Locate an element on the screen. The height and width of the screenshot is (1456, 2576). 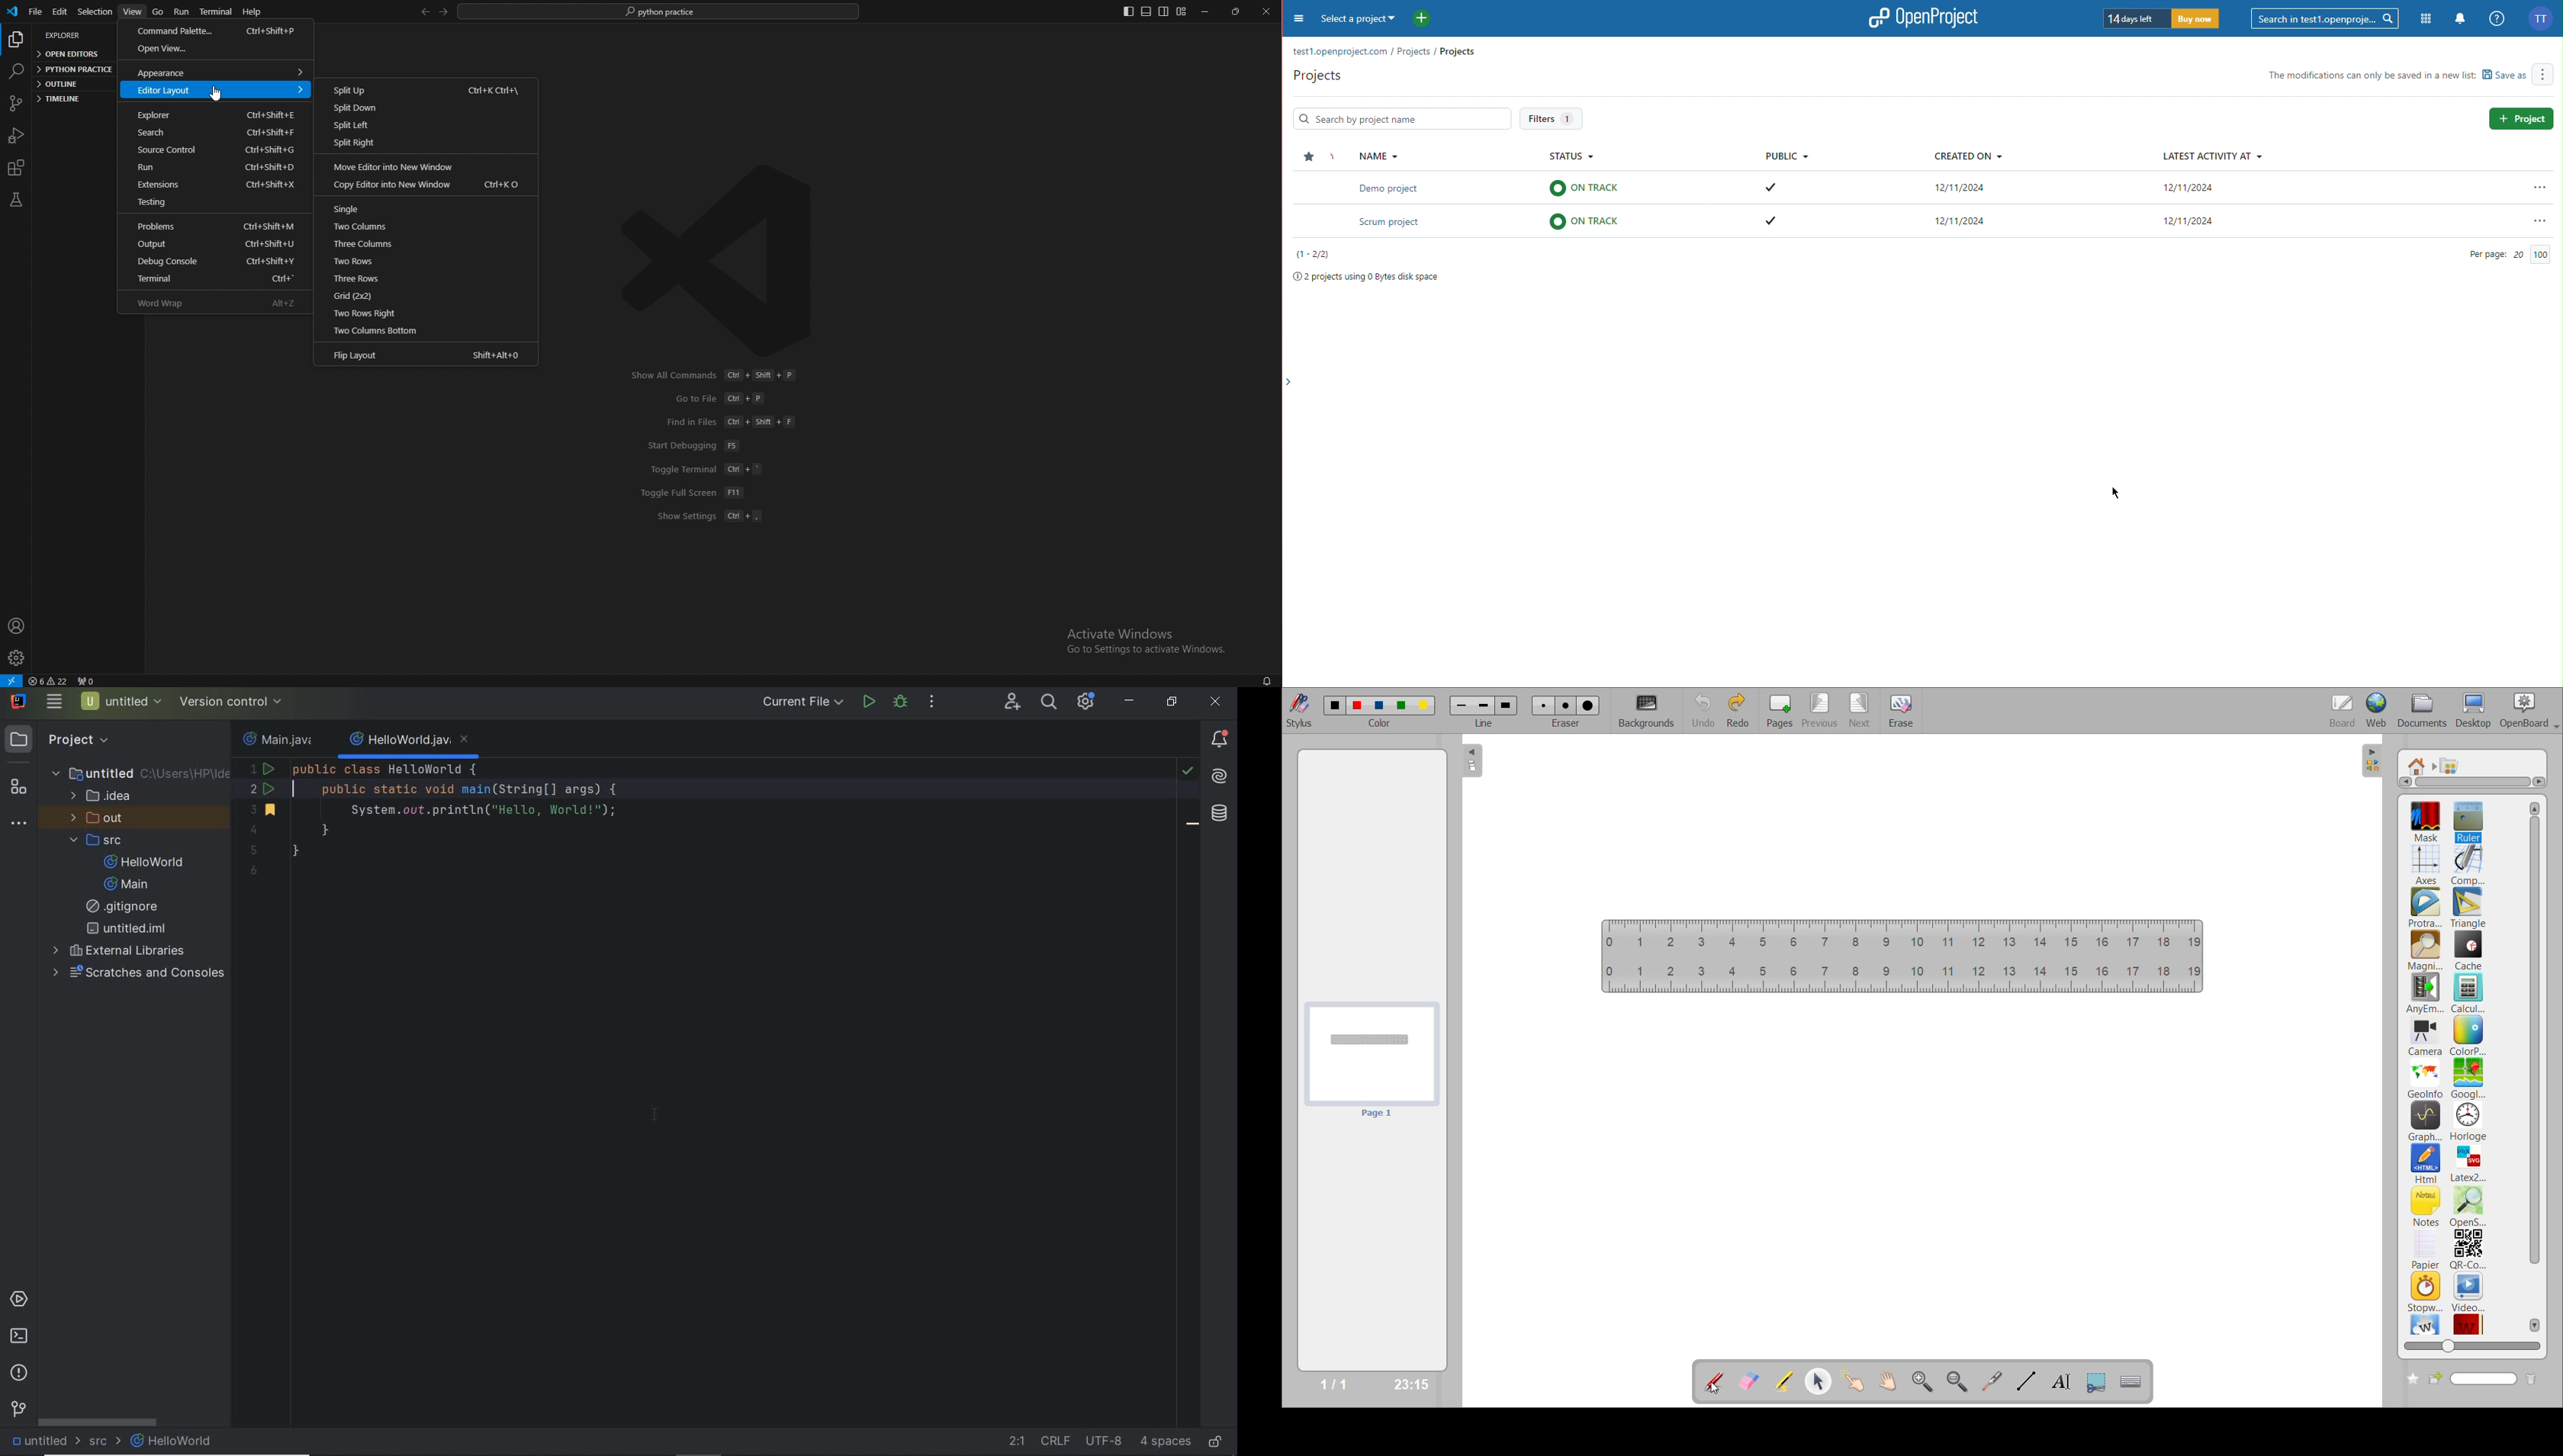
single is located at coordinates (419, 208).